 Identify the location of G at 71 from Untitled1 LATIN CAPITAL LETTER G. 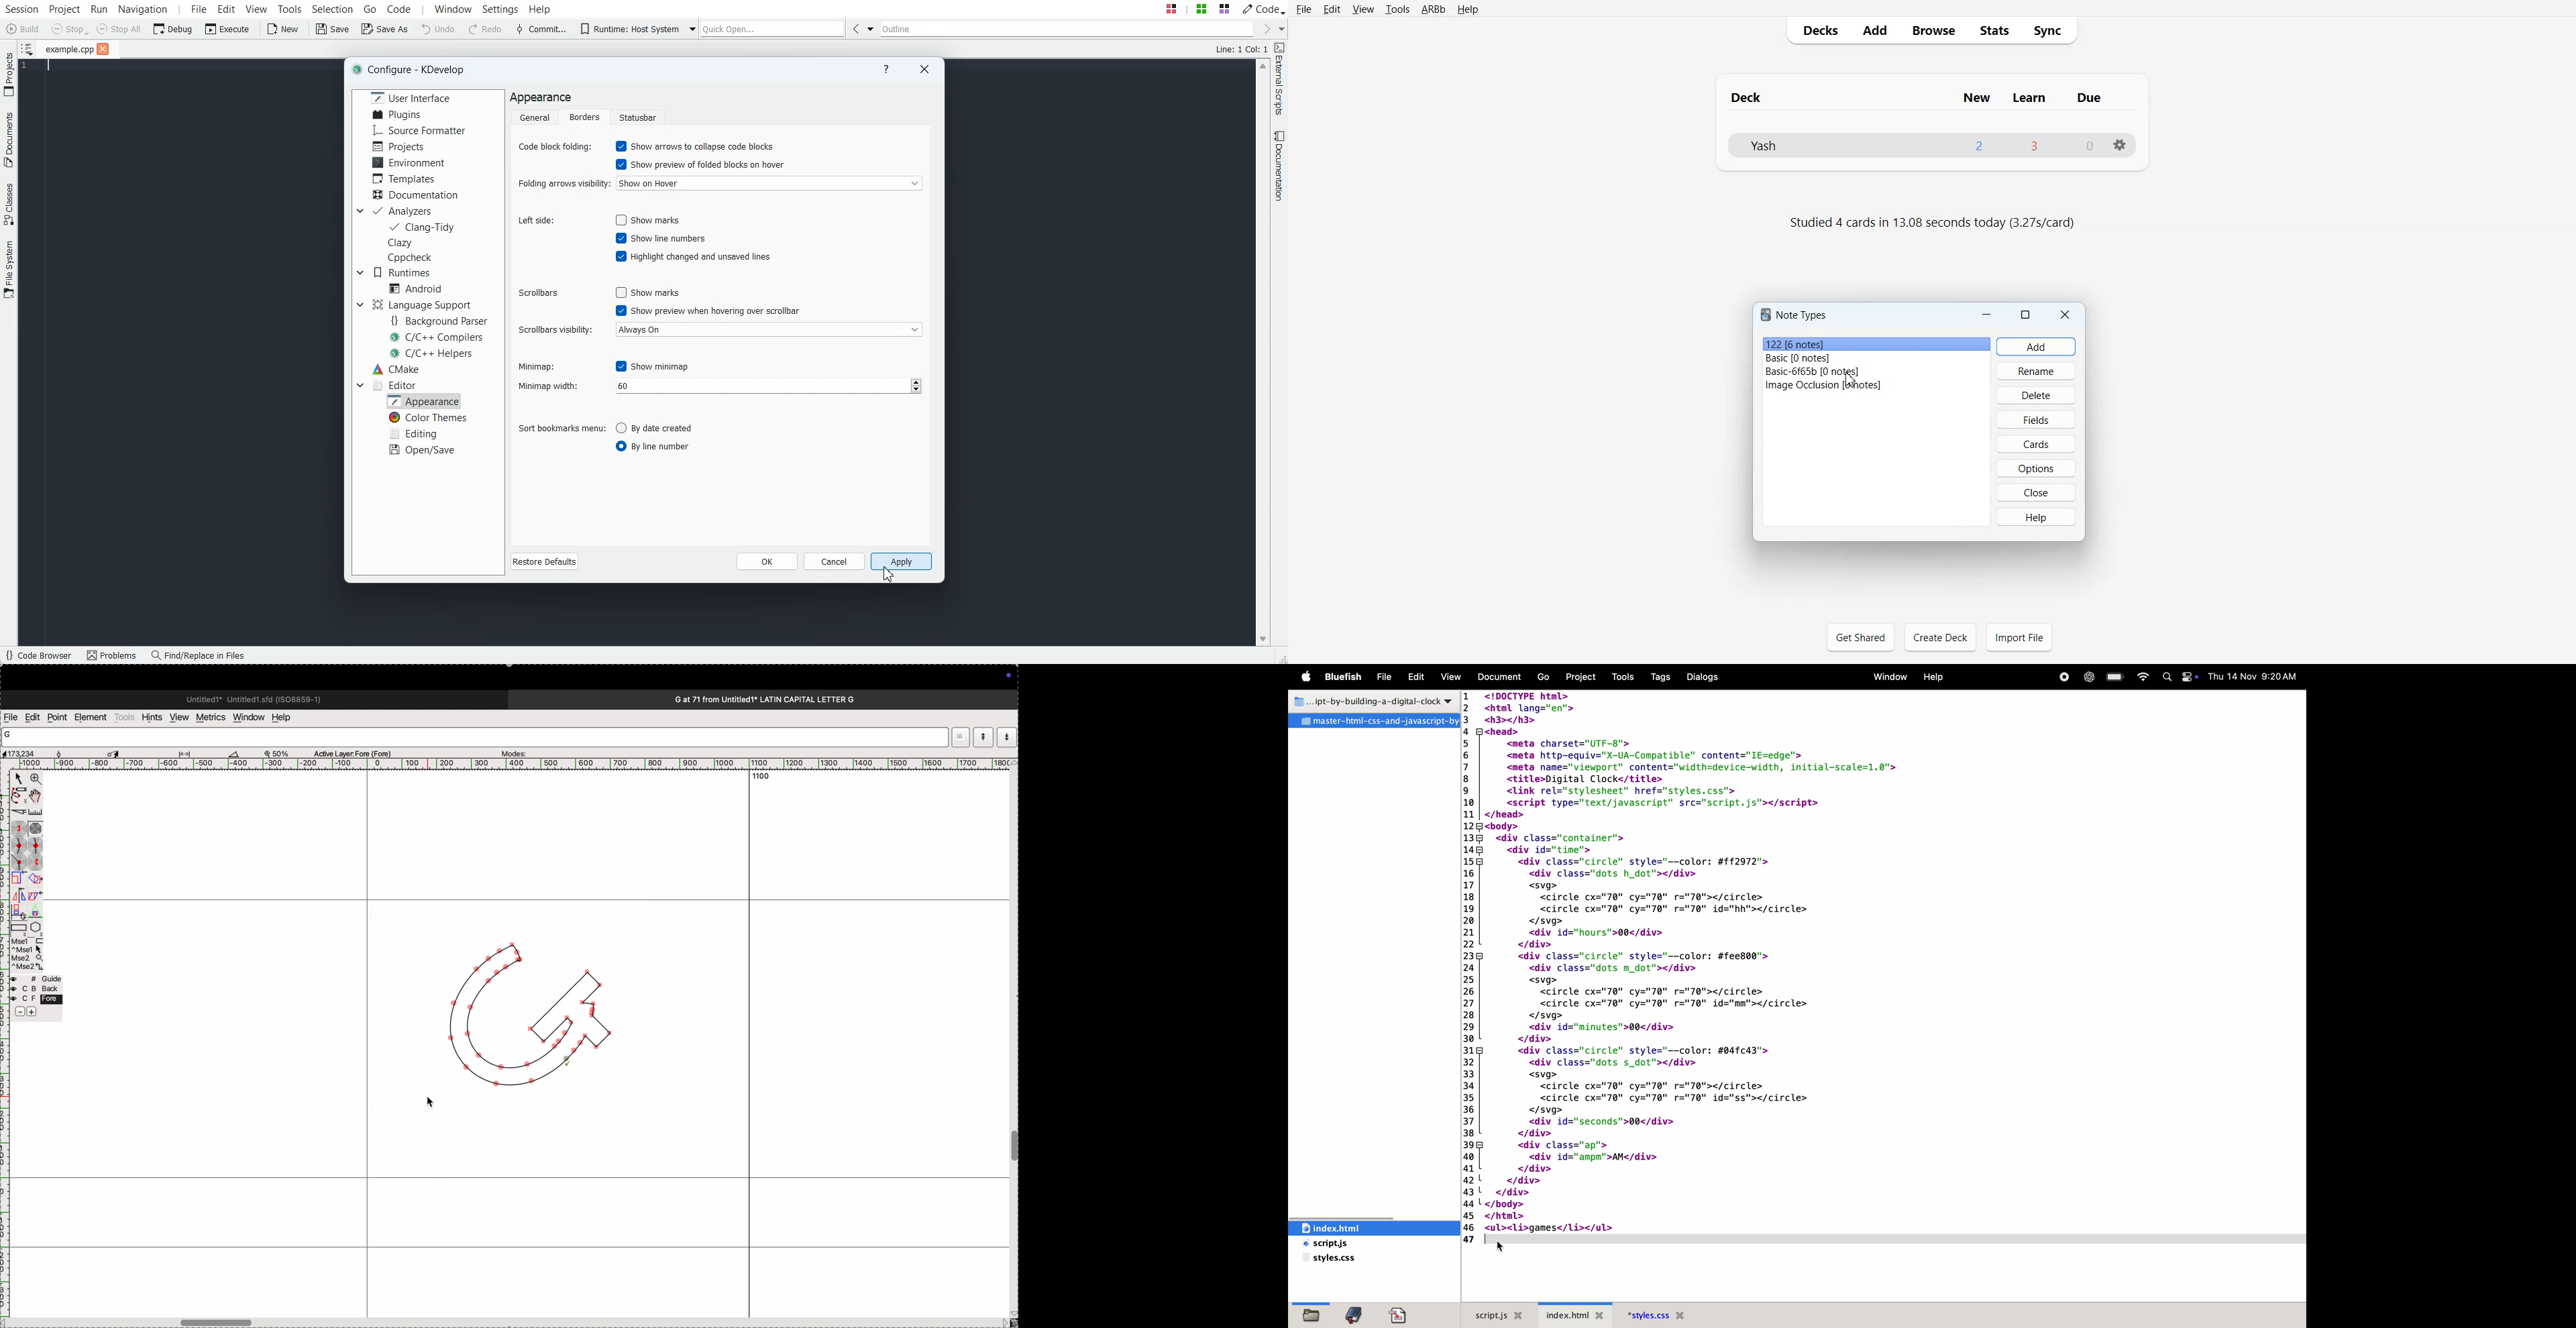
(762, 698).